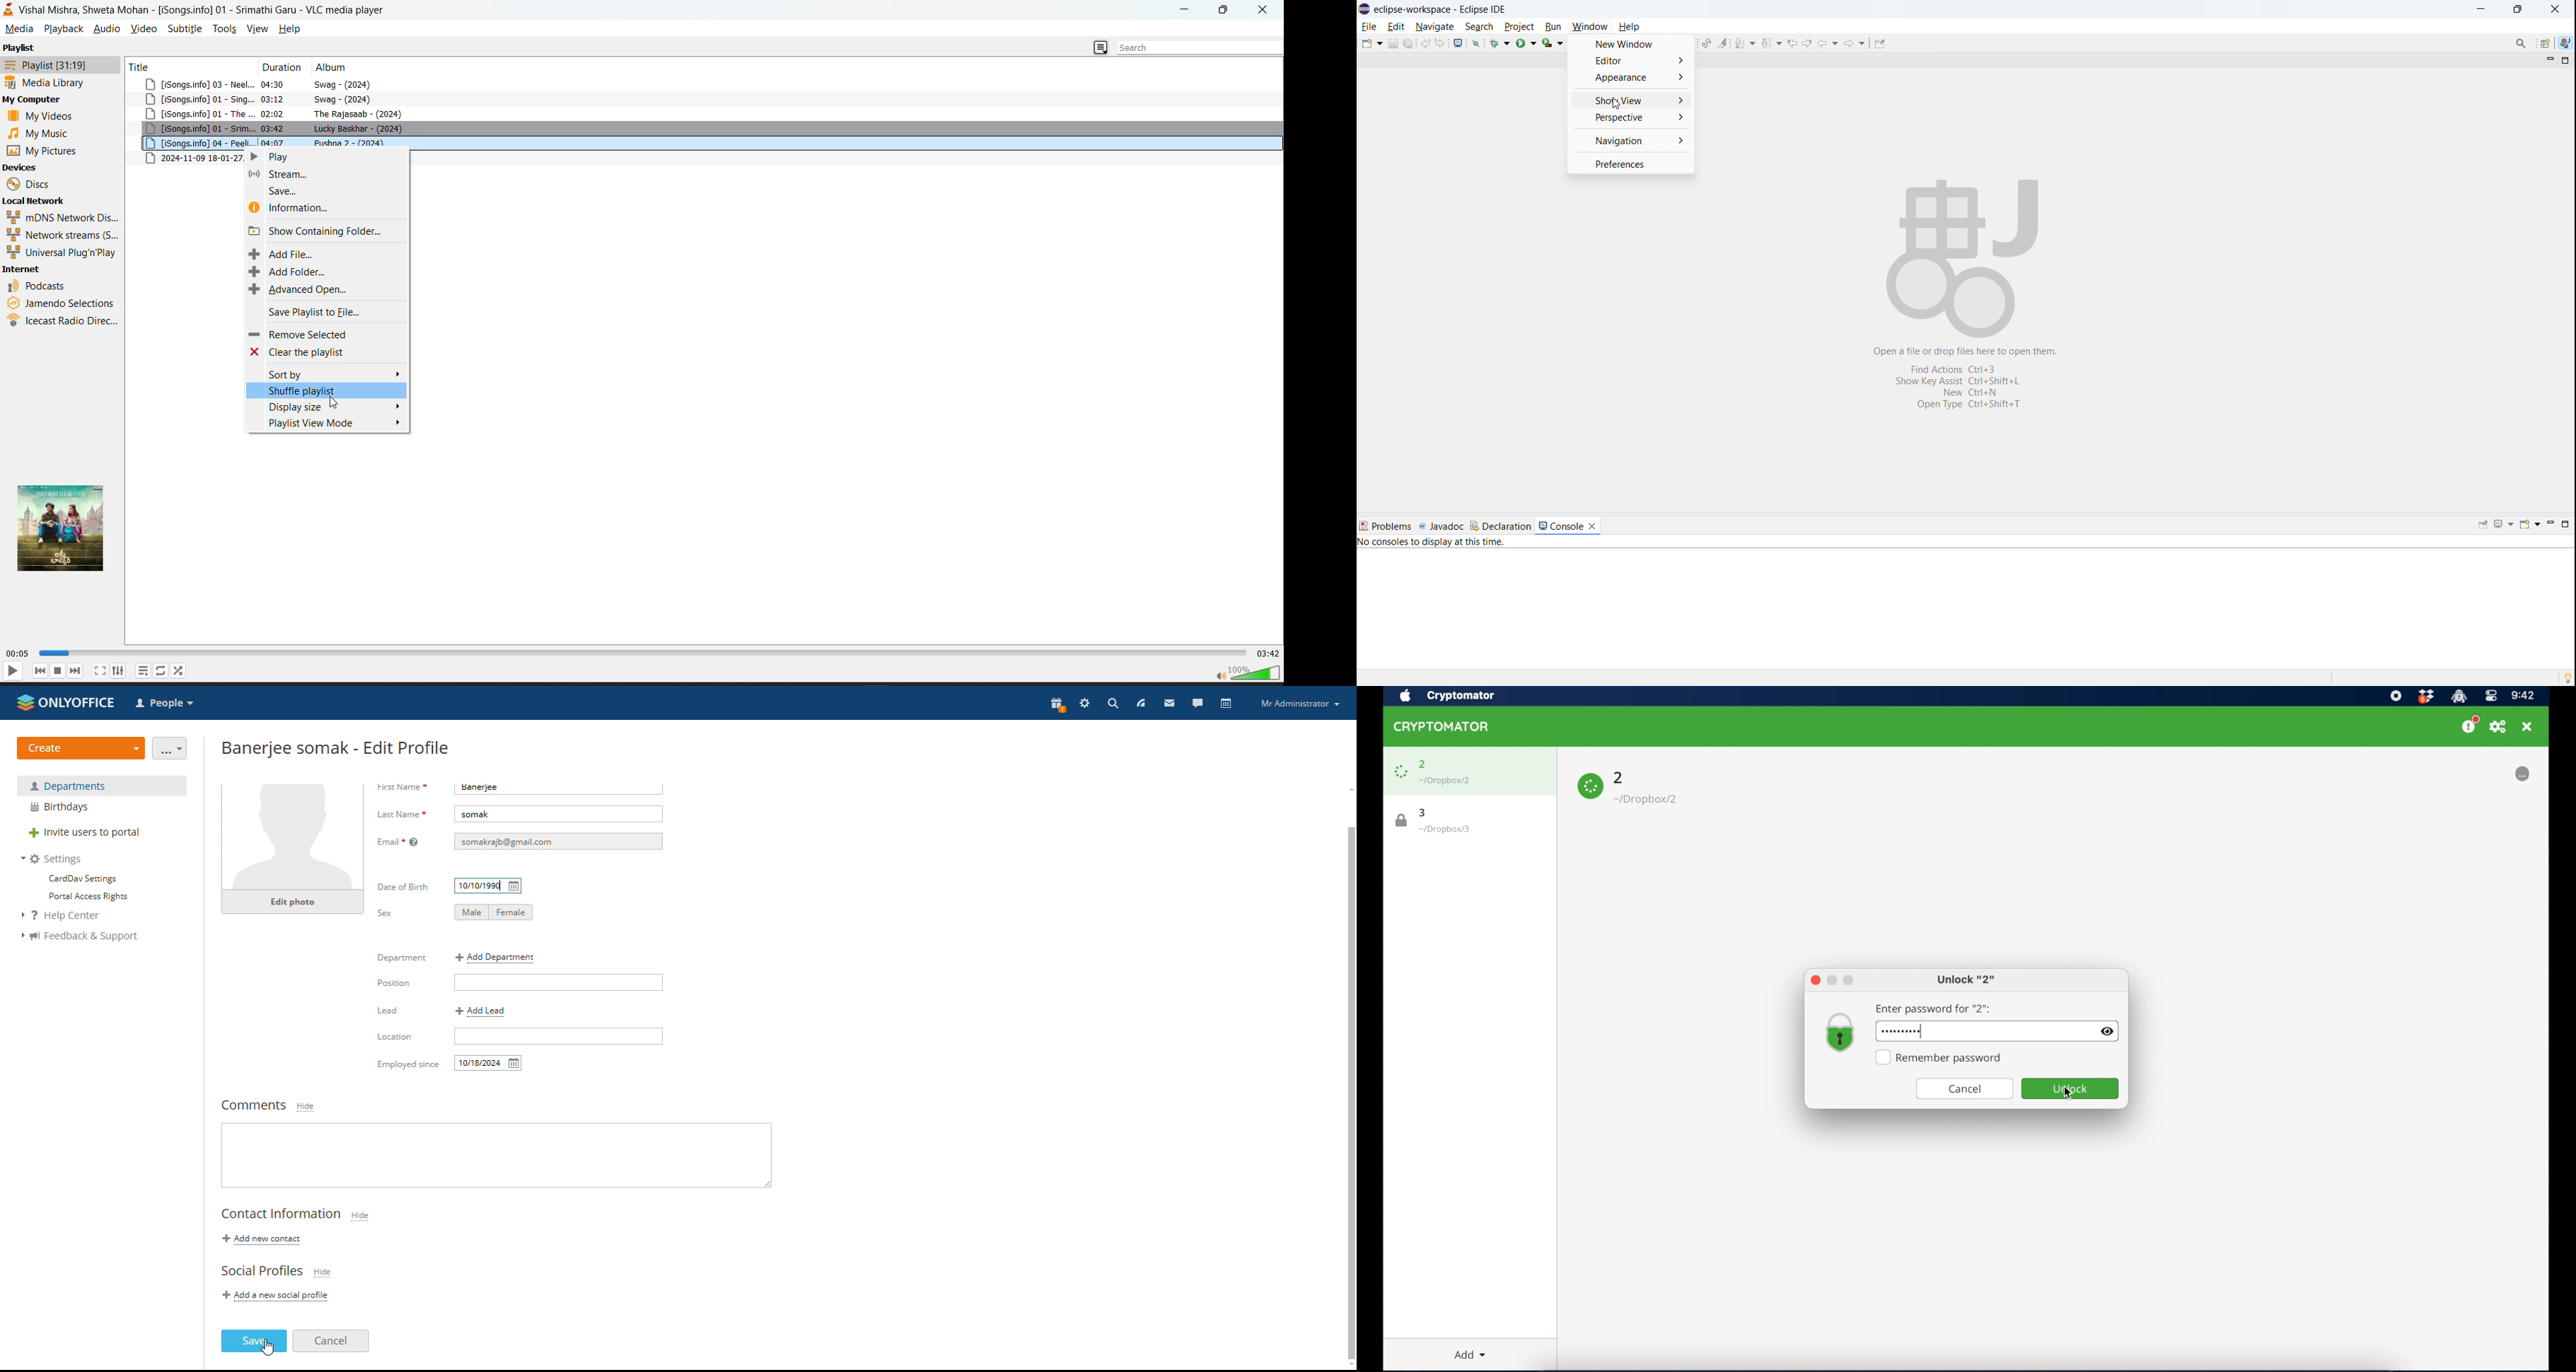 Image resolution: width=2576 pixels, height=1372 pixels. Describe the element at coordinates (1101, 47) in the screenshot. I see `change playlist view` at that location.